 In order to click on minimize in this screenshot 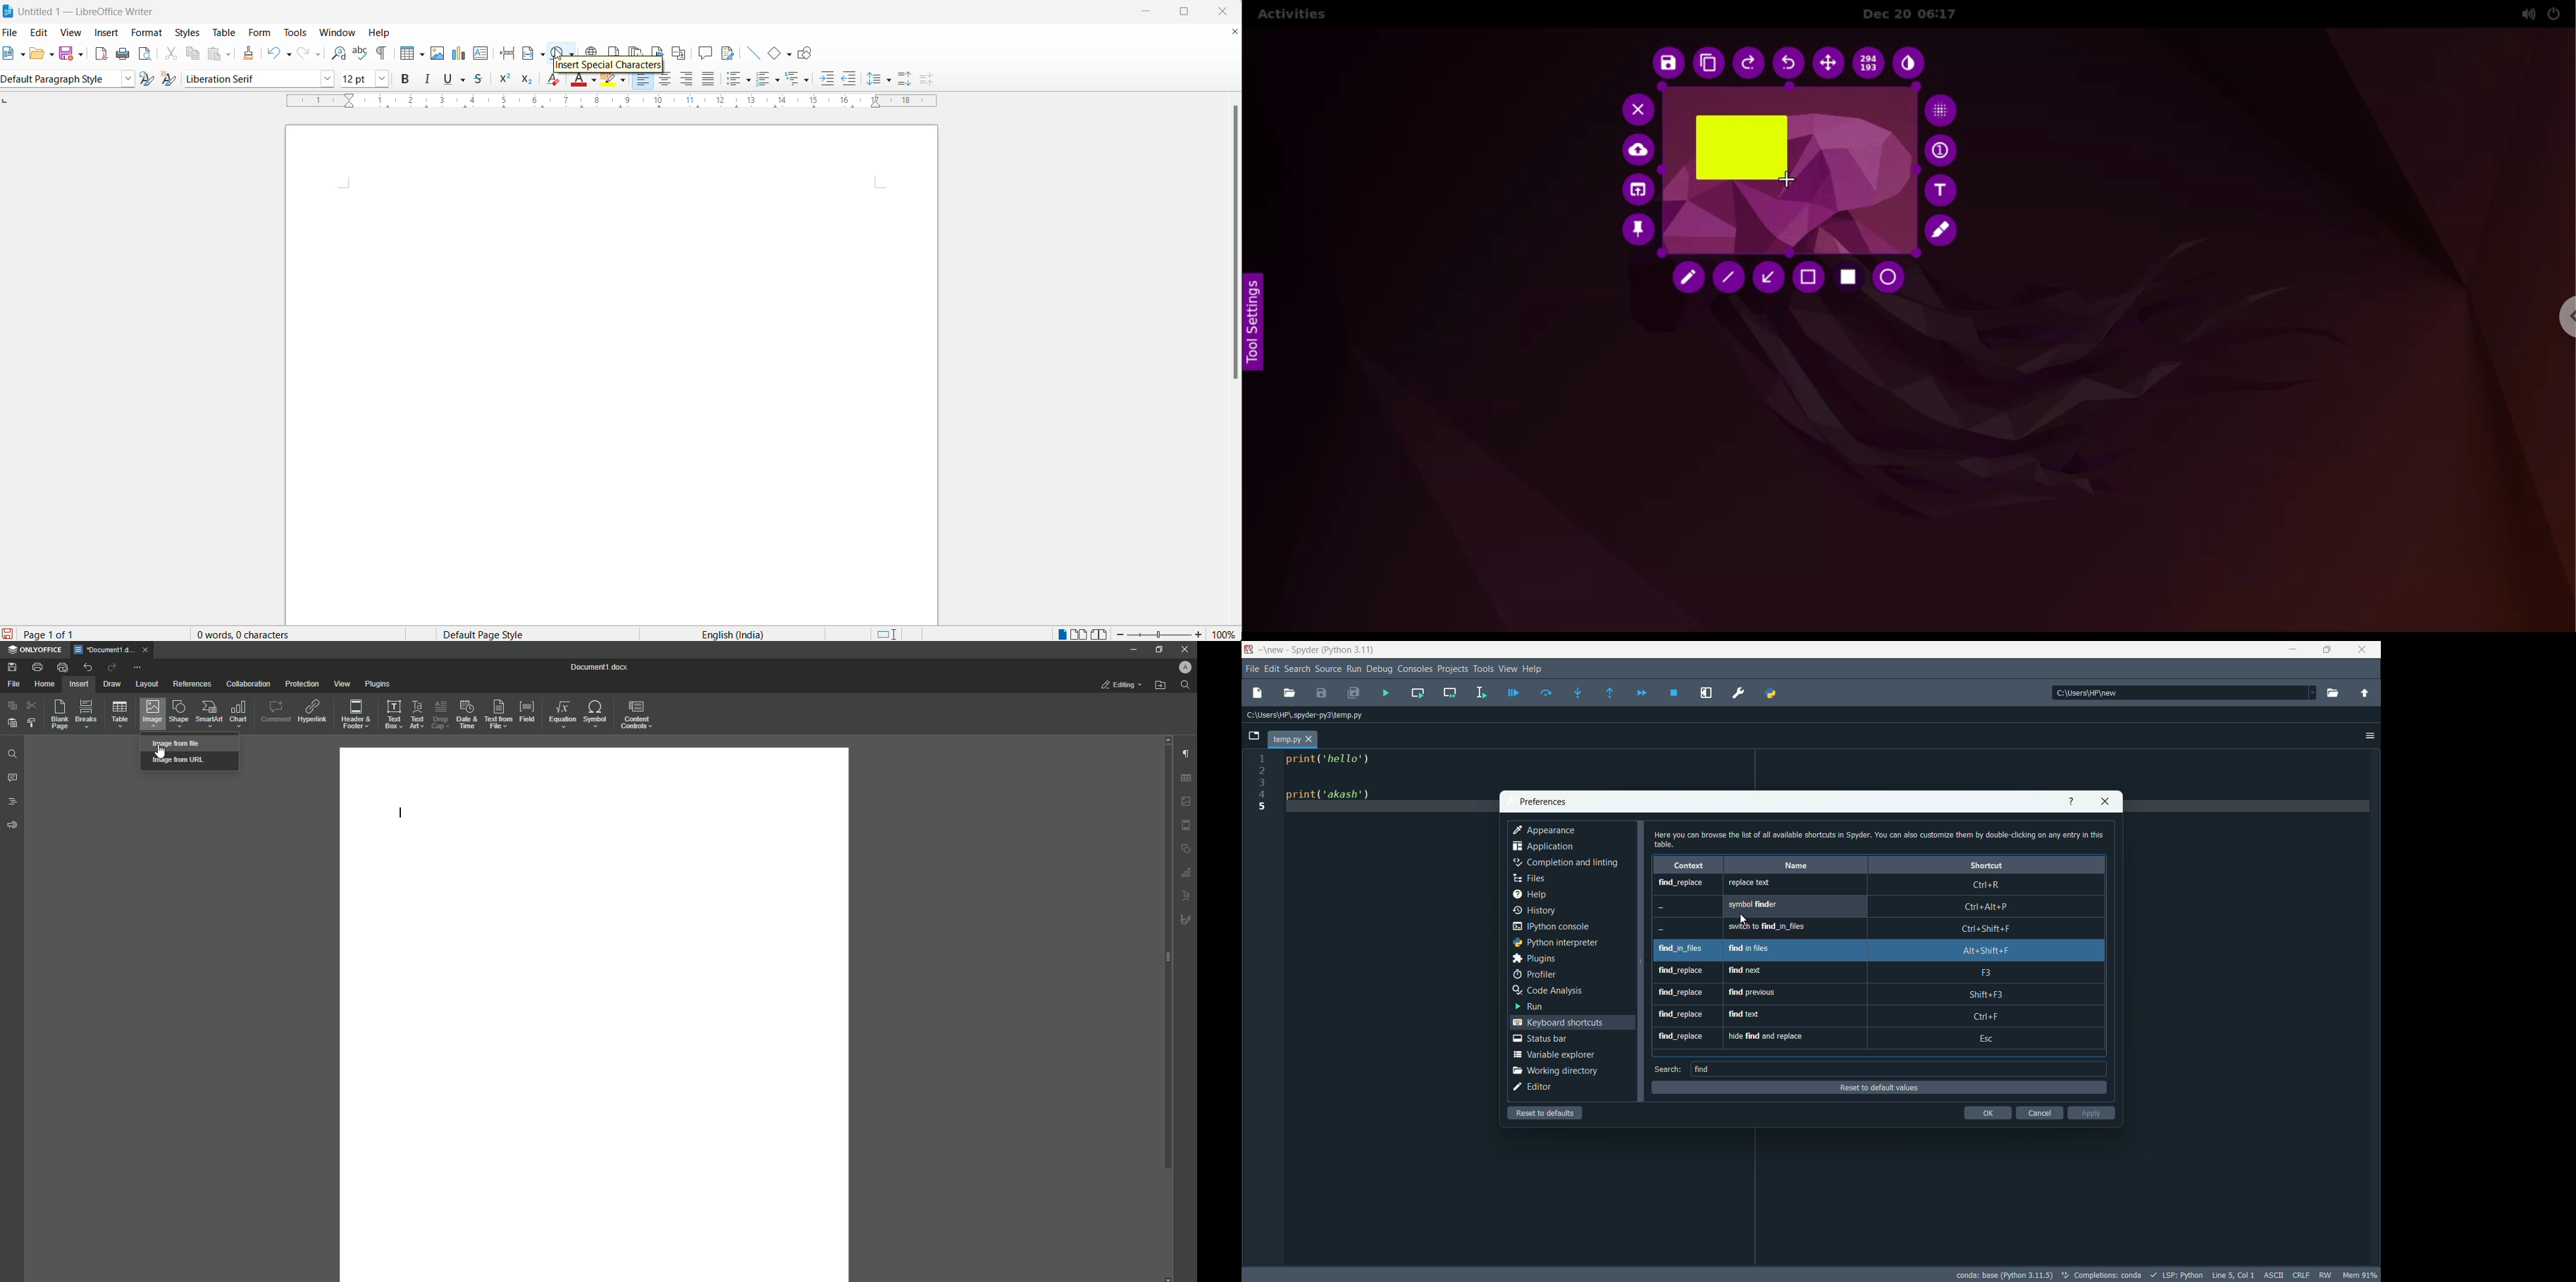, I will do `click(2292, 649)`.